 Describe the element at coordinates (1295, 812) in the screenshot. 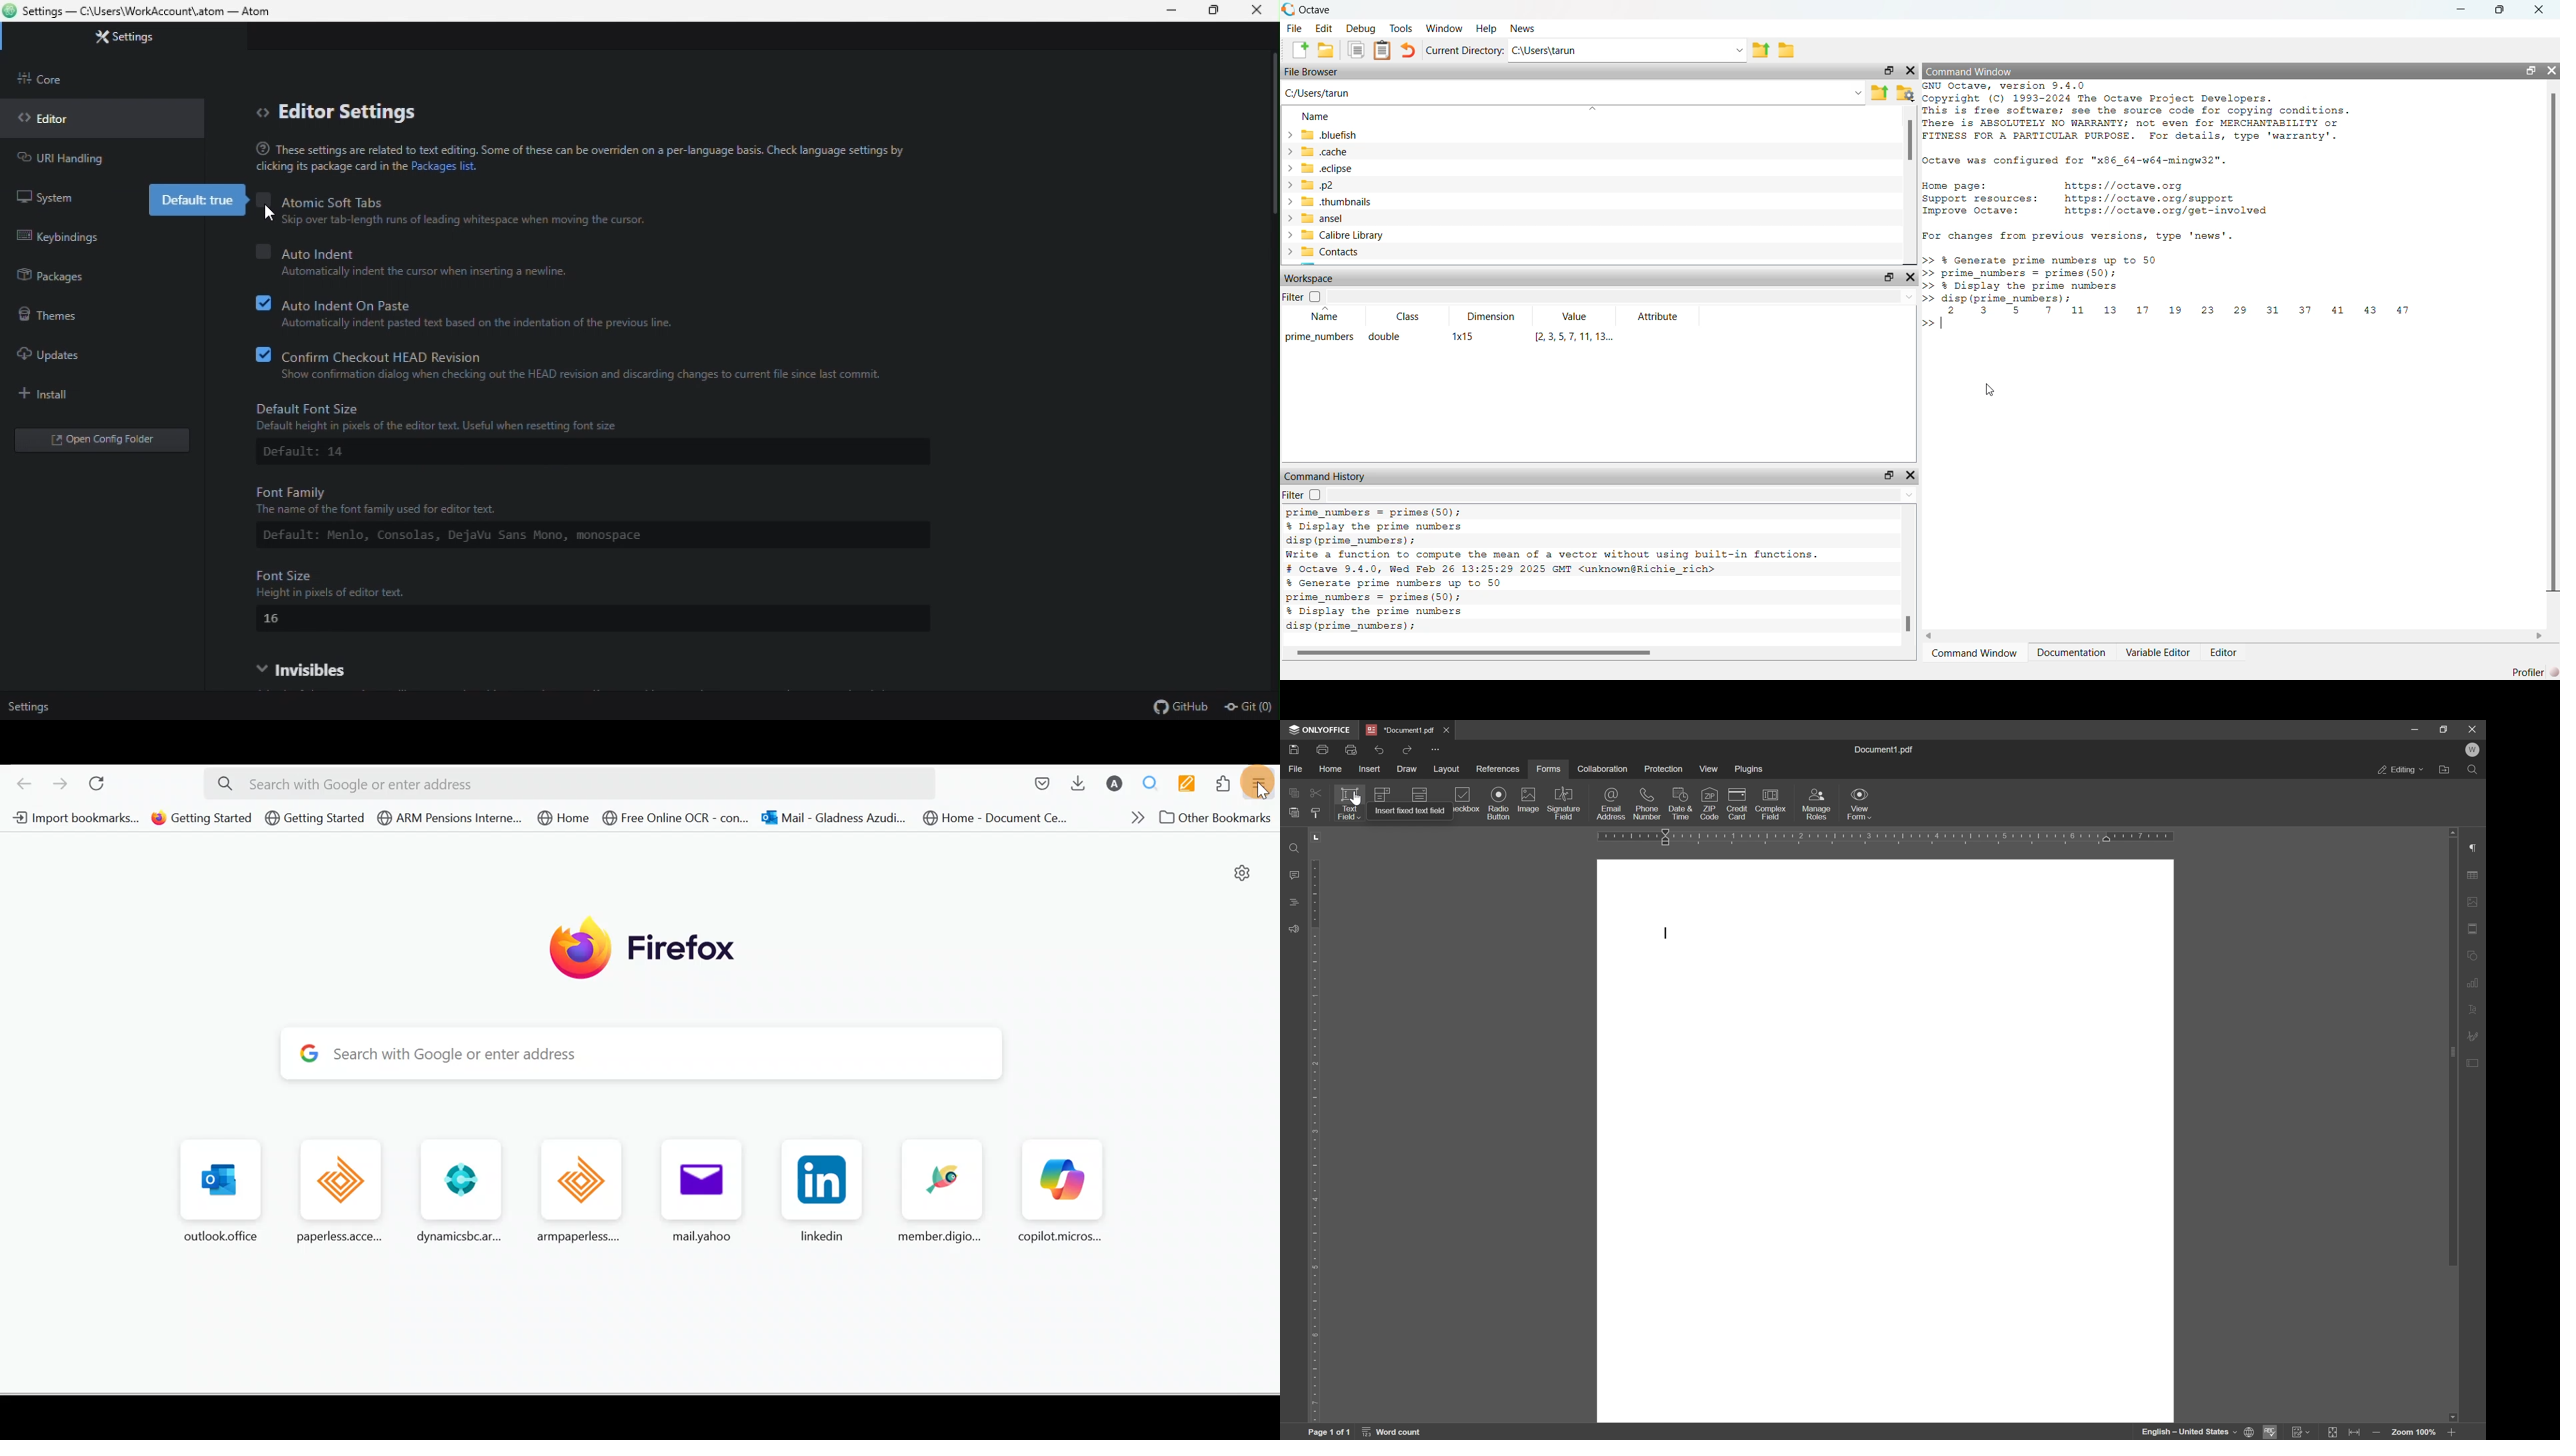

I see `paste` at that location.